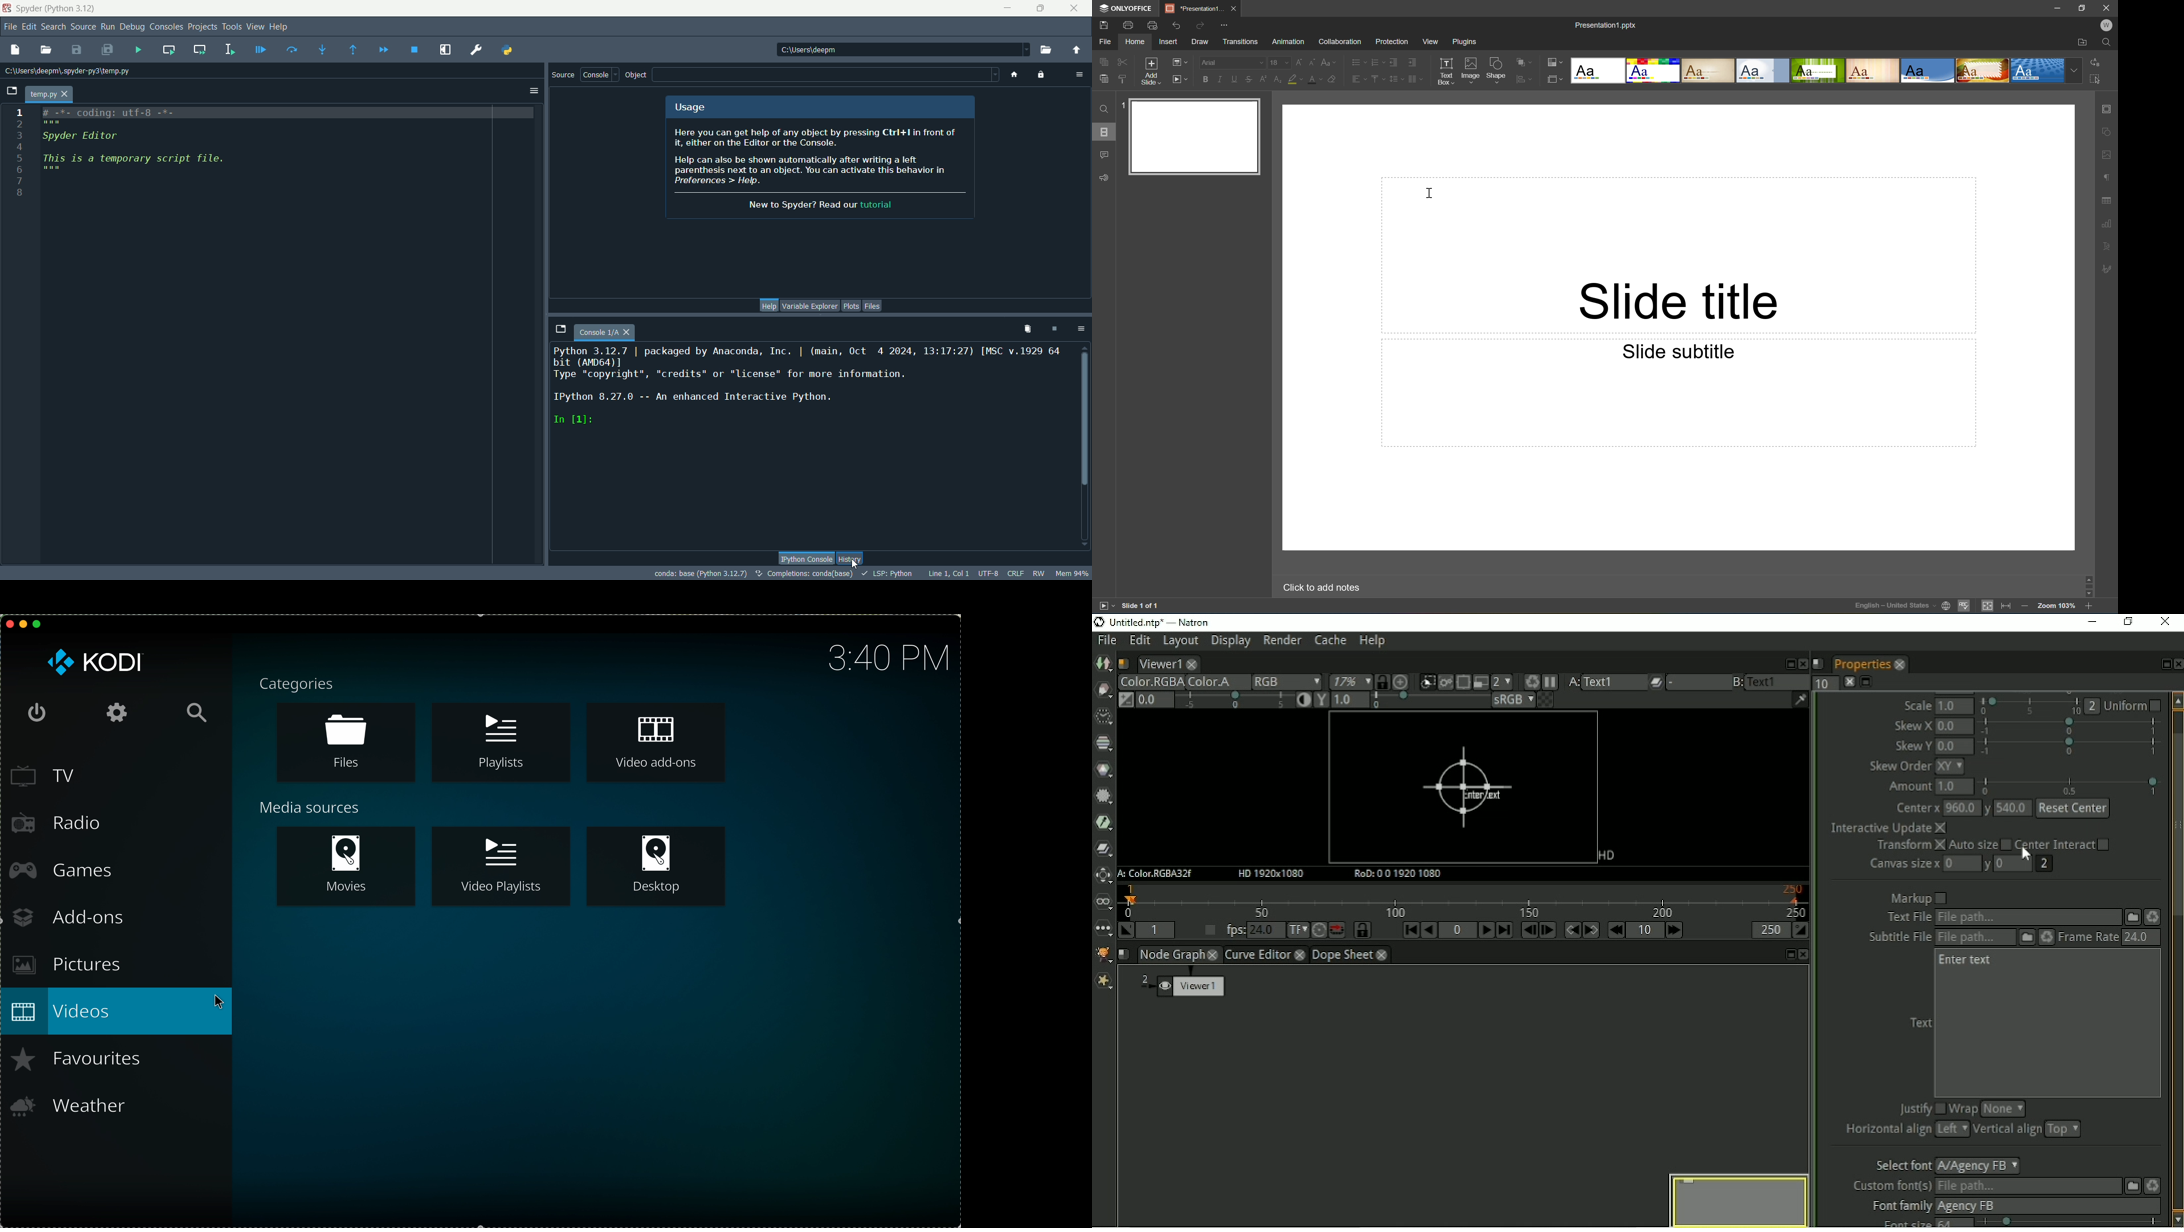 This screenshot has height=1232, width=2184. I want to click on Shape settings, so click(2109, 132).